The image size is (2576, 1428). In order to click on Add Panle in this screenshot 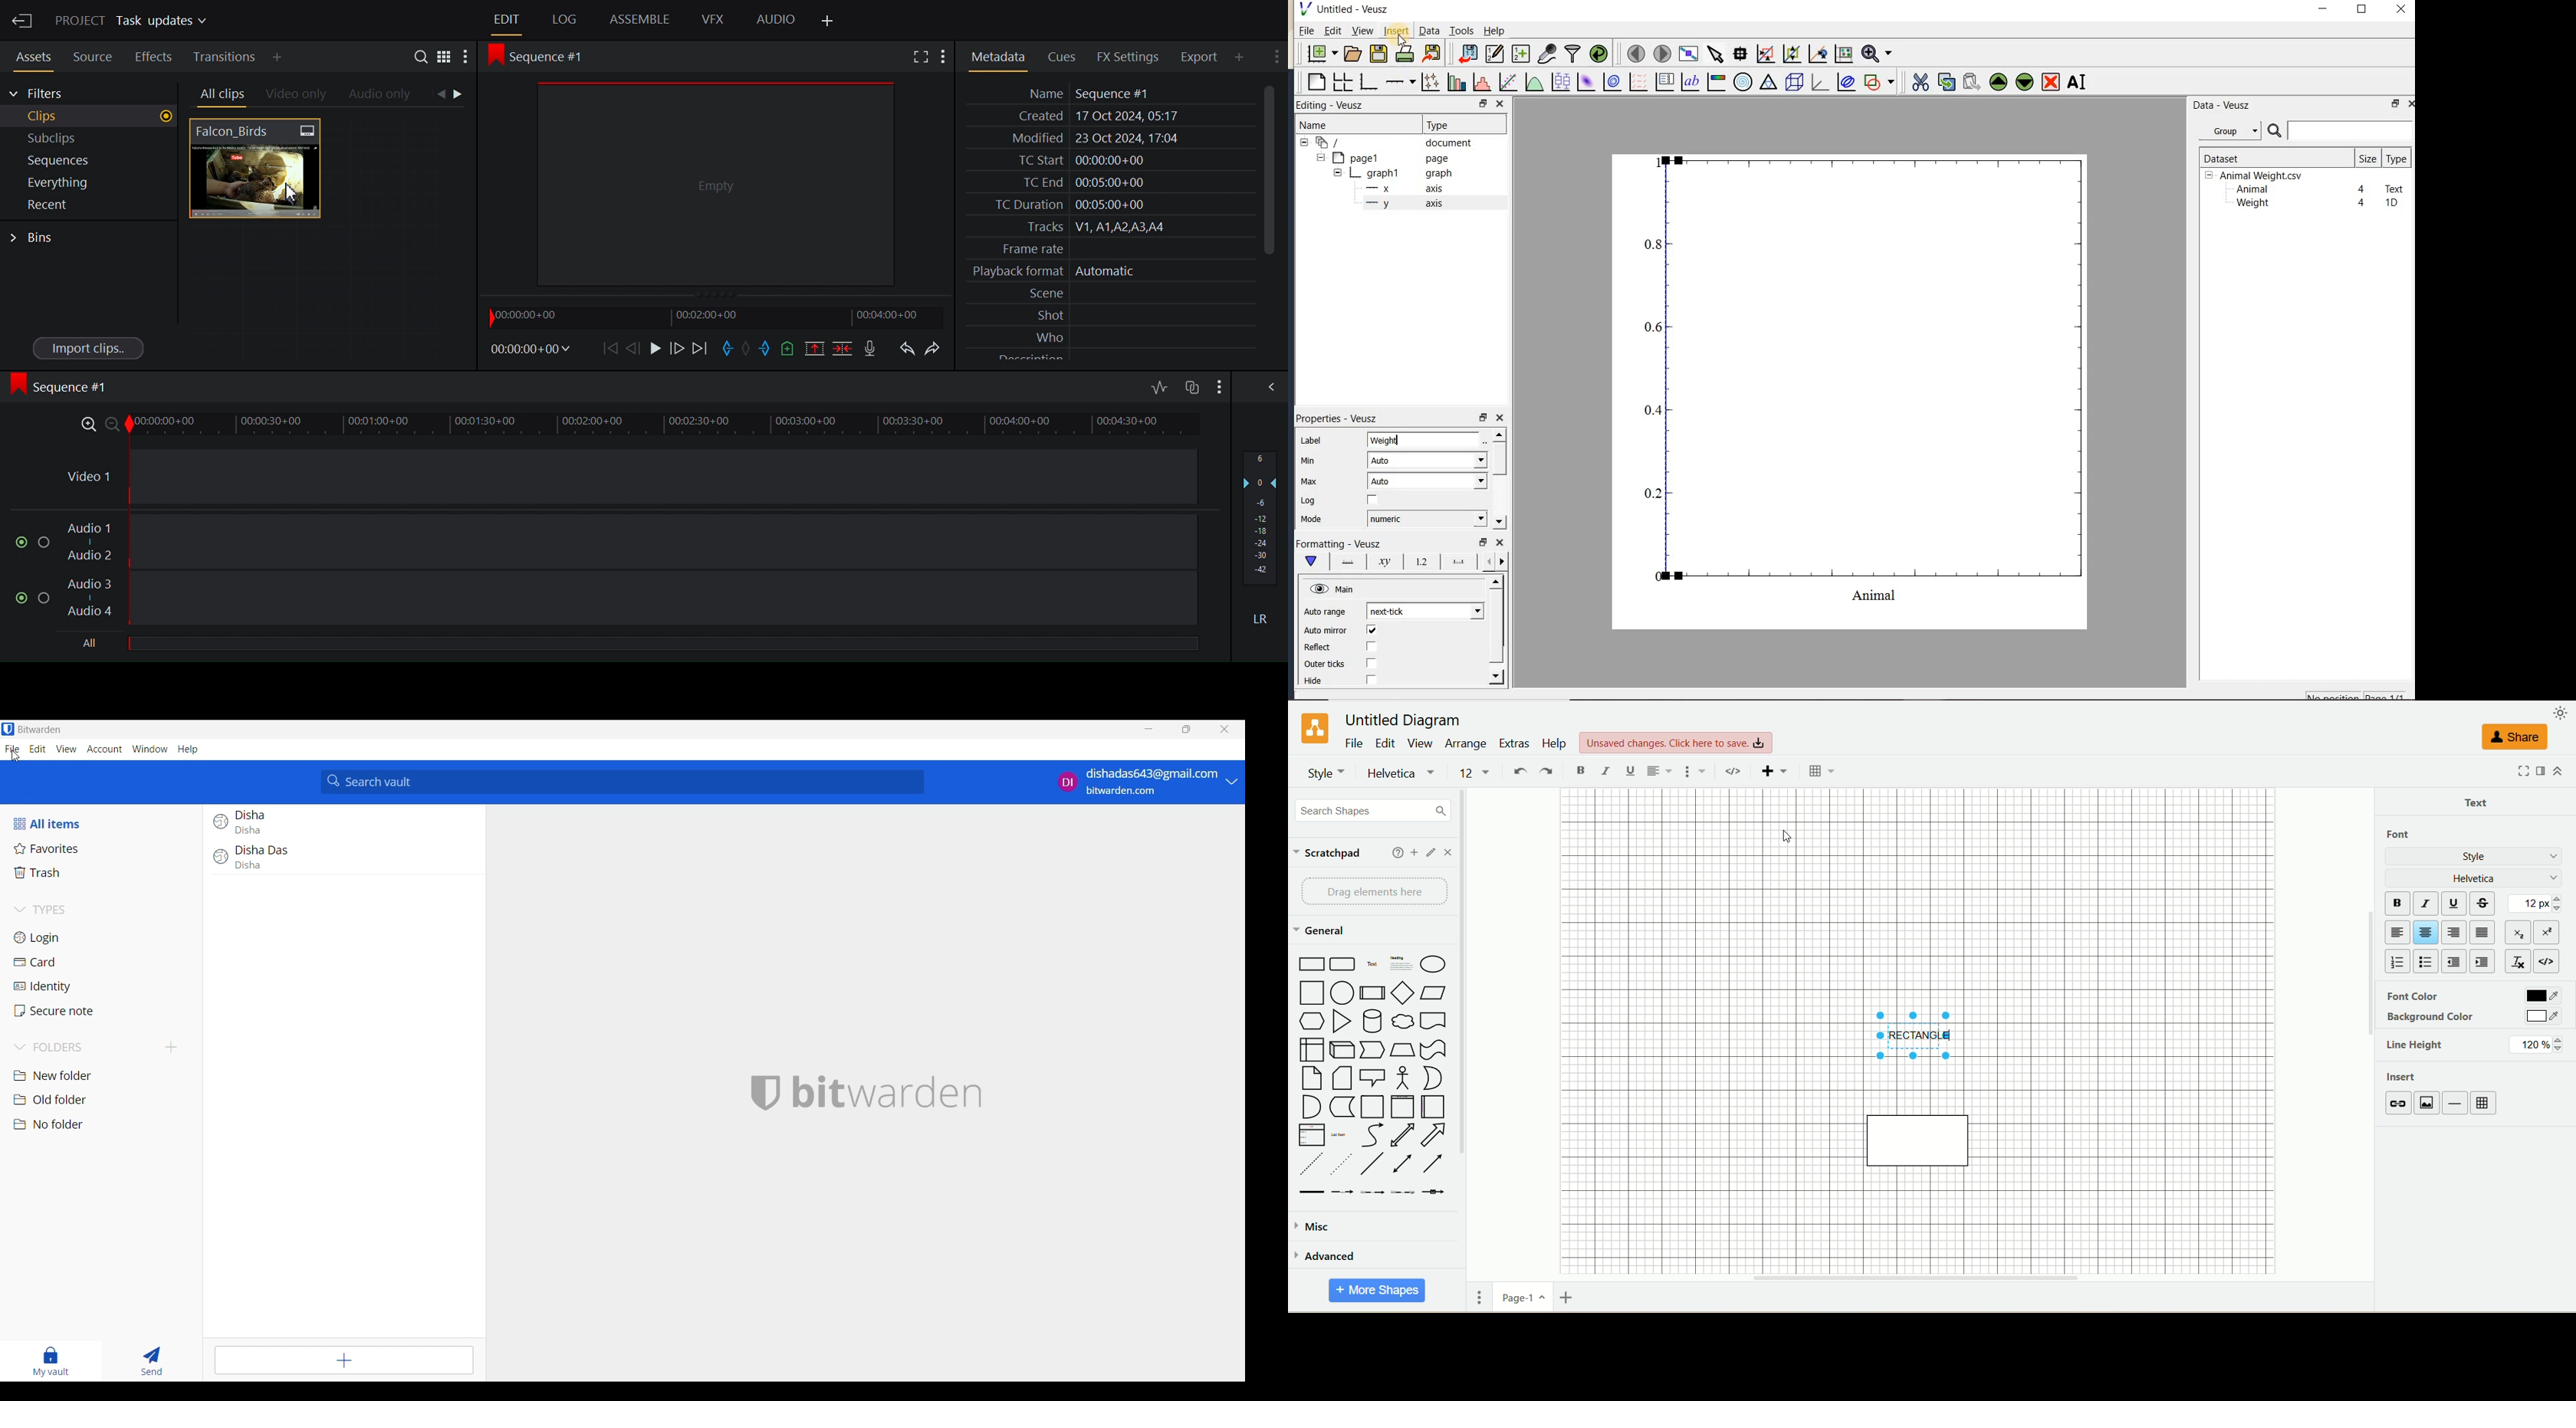, I will do `click(1243, 57)`.